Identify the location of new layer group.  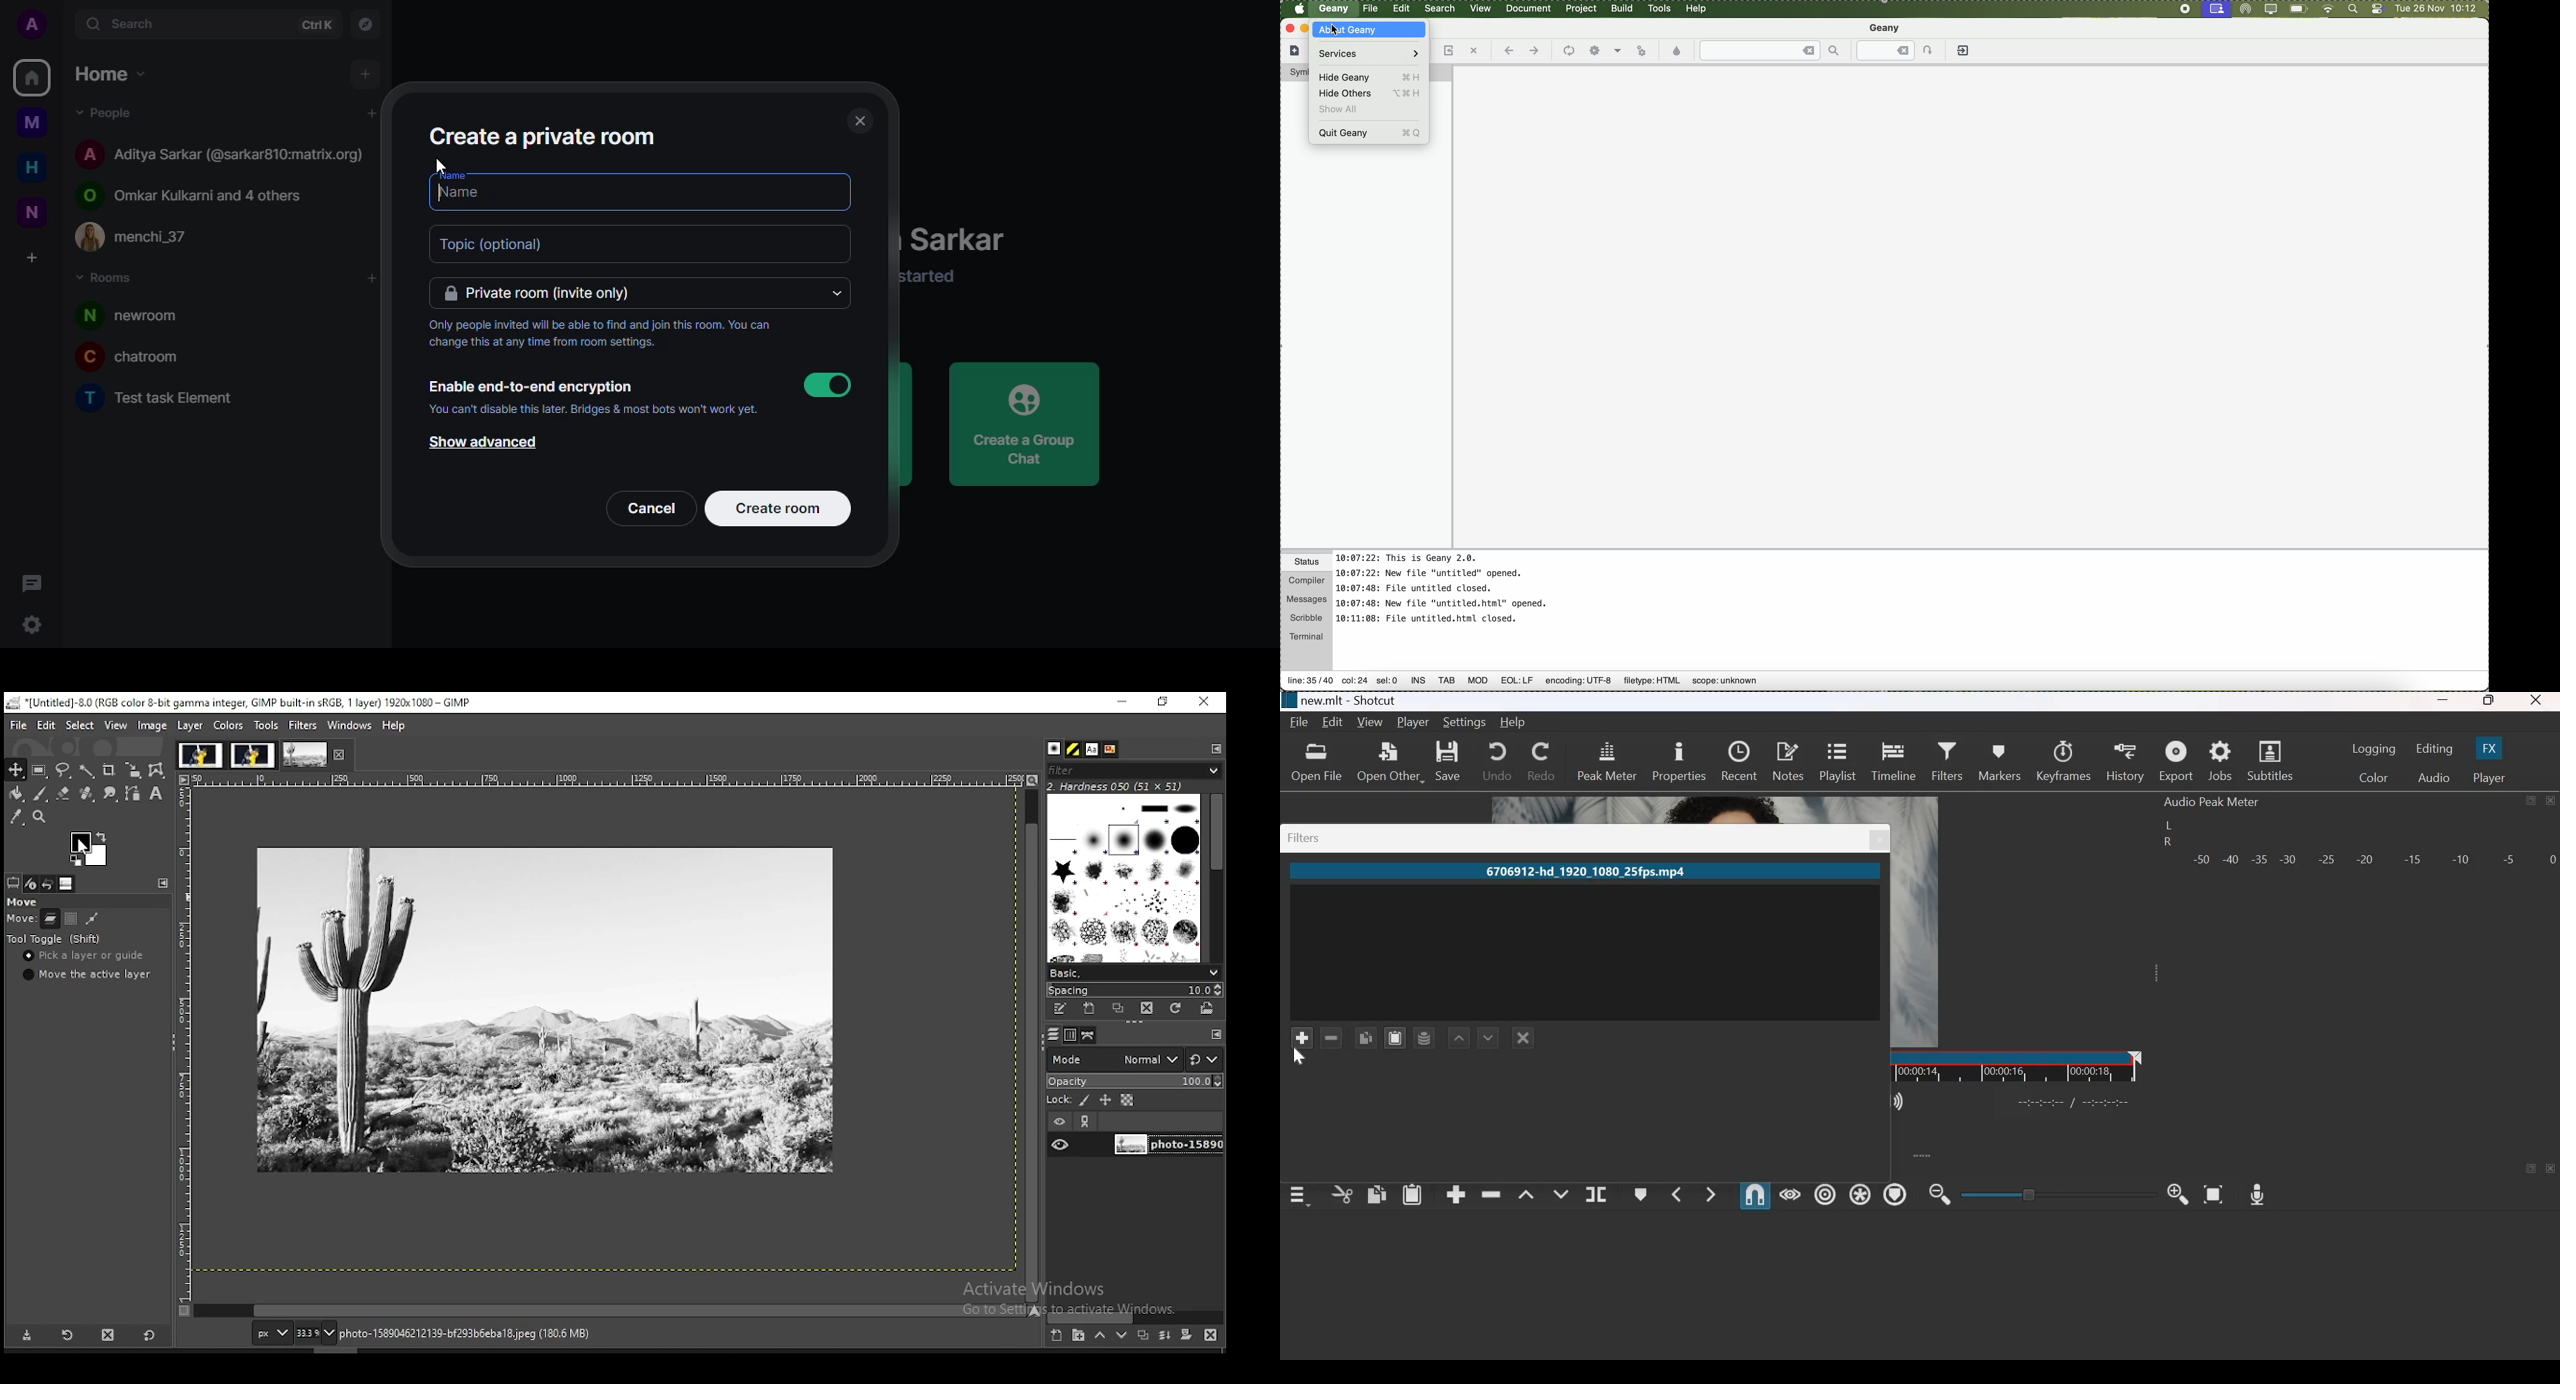
(1077, 1336).